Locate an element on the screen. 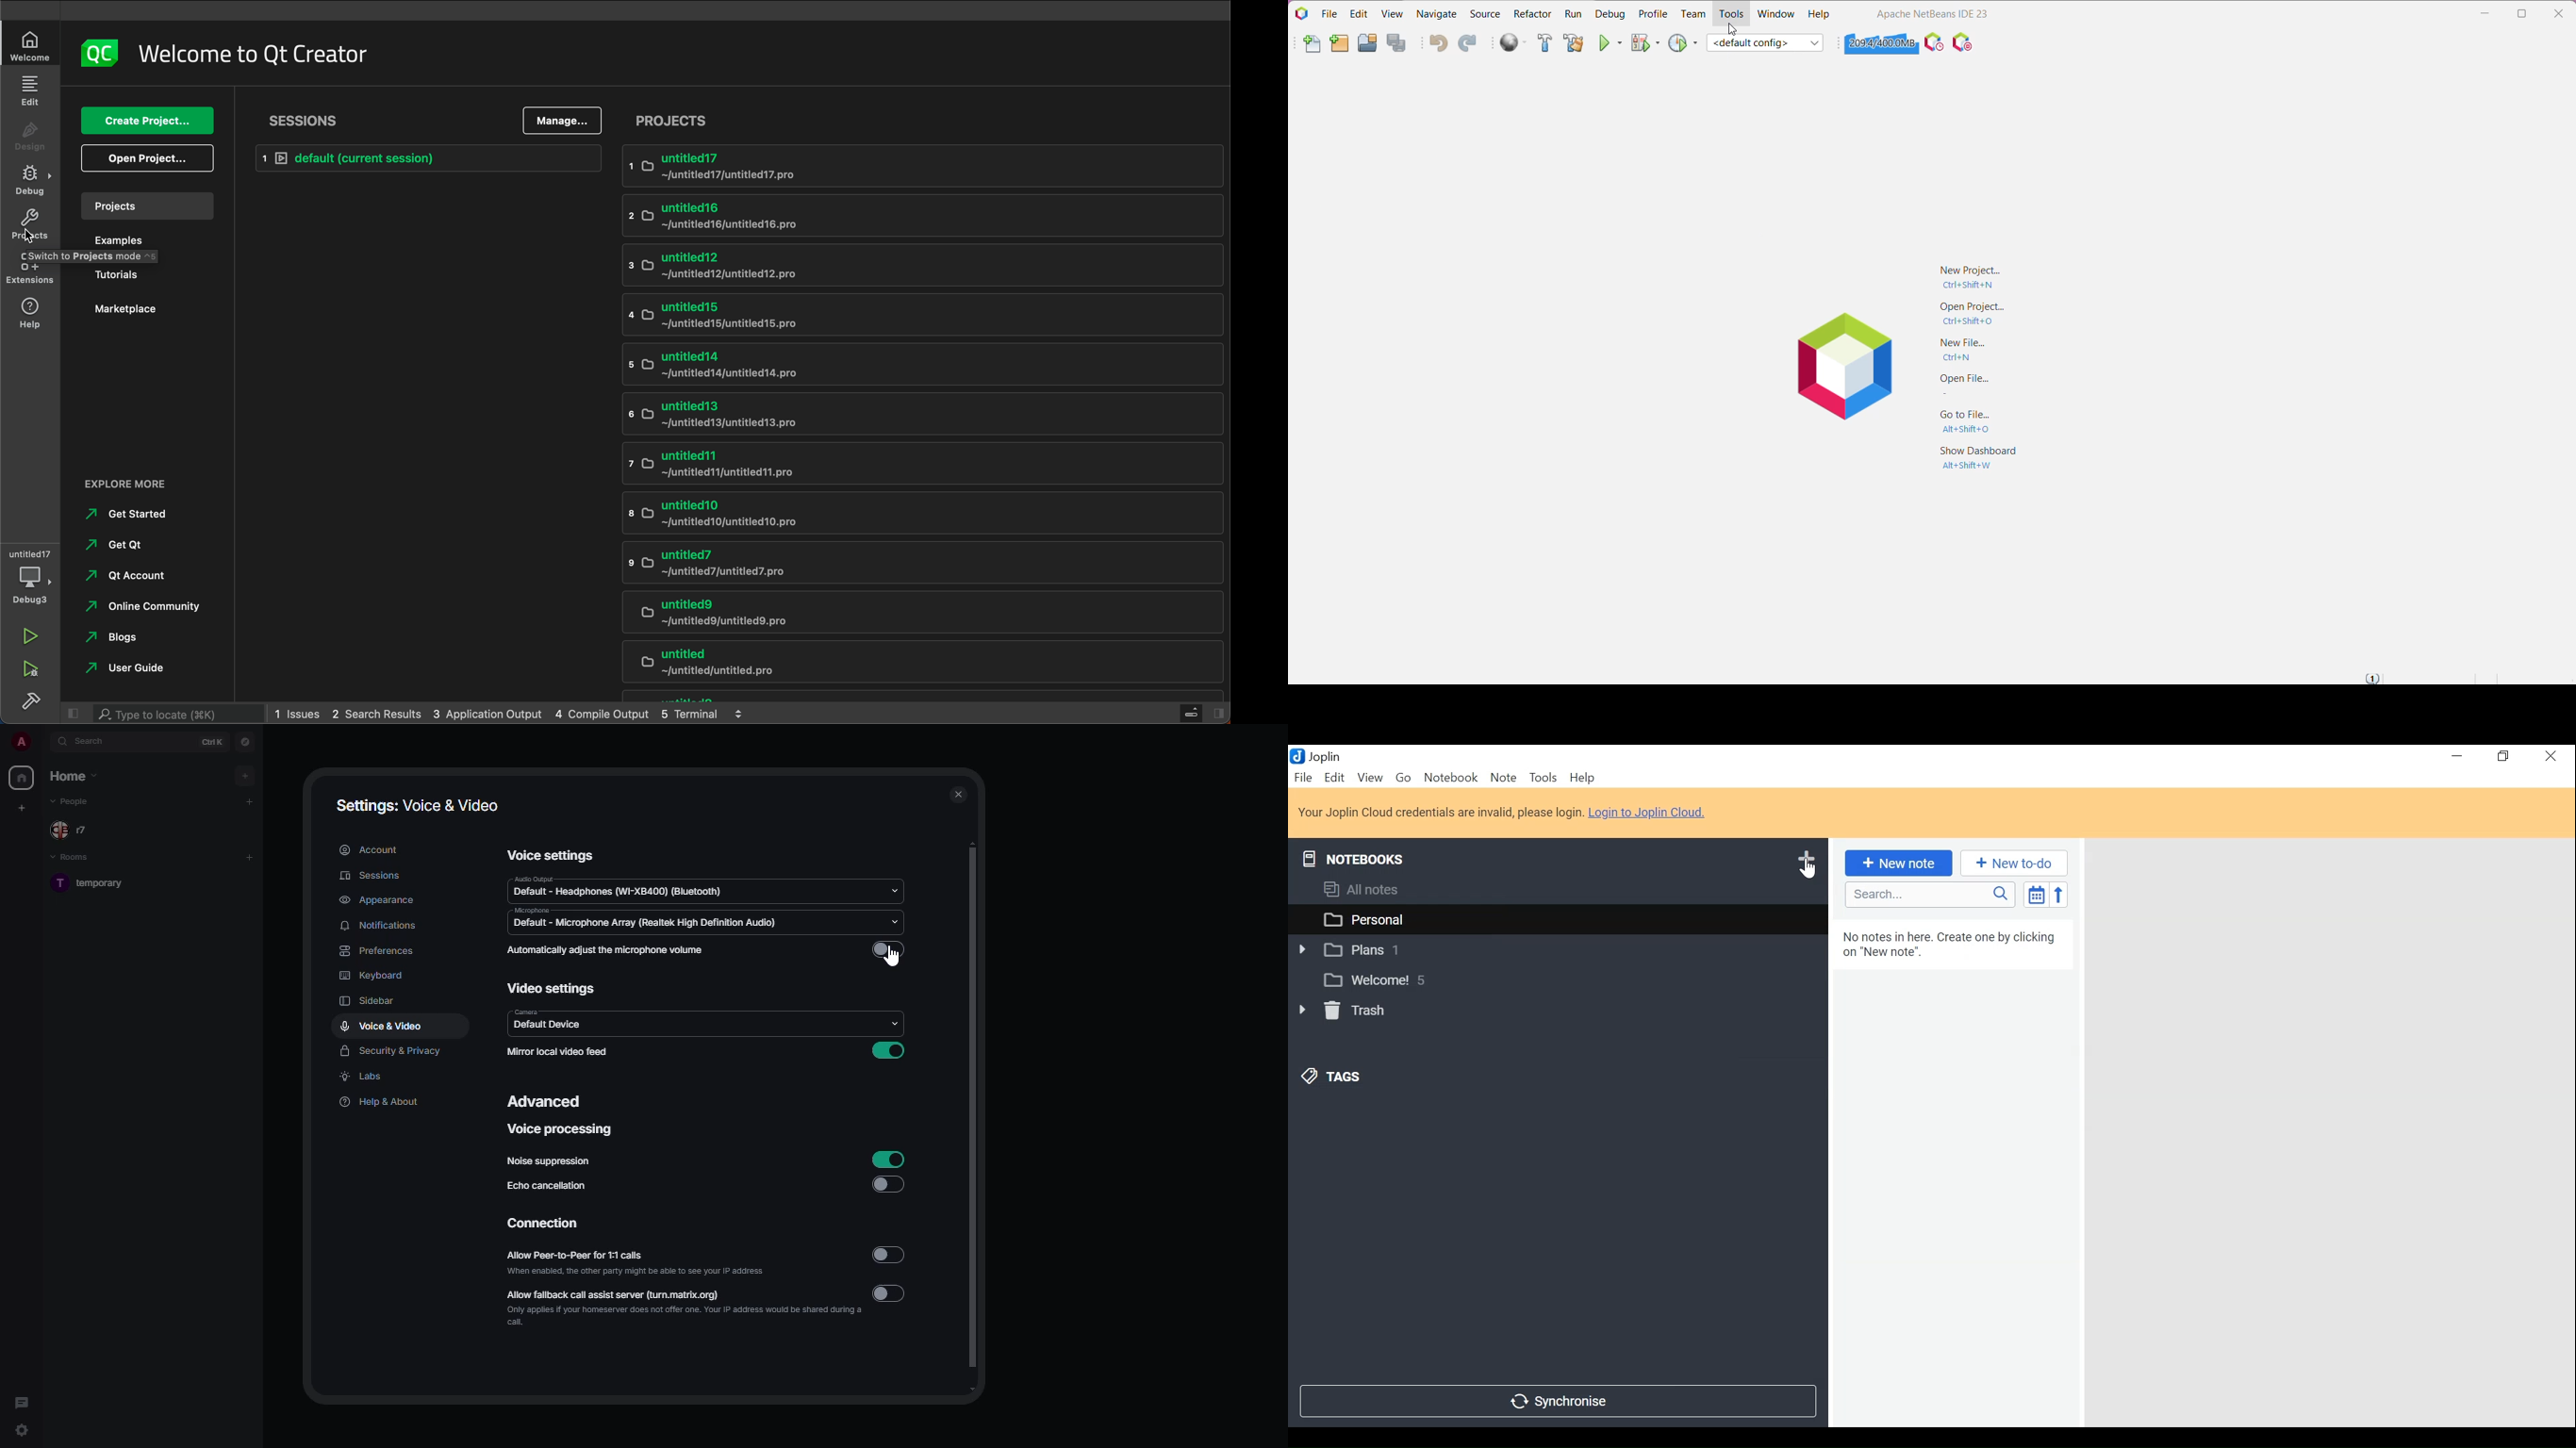  Login to Joplin Cloud is located at coordinates (1646, 818).